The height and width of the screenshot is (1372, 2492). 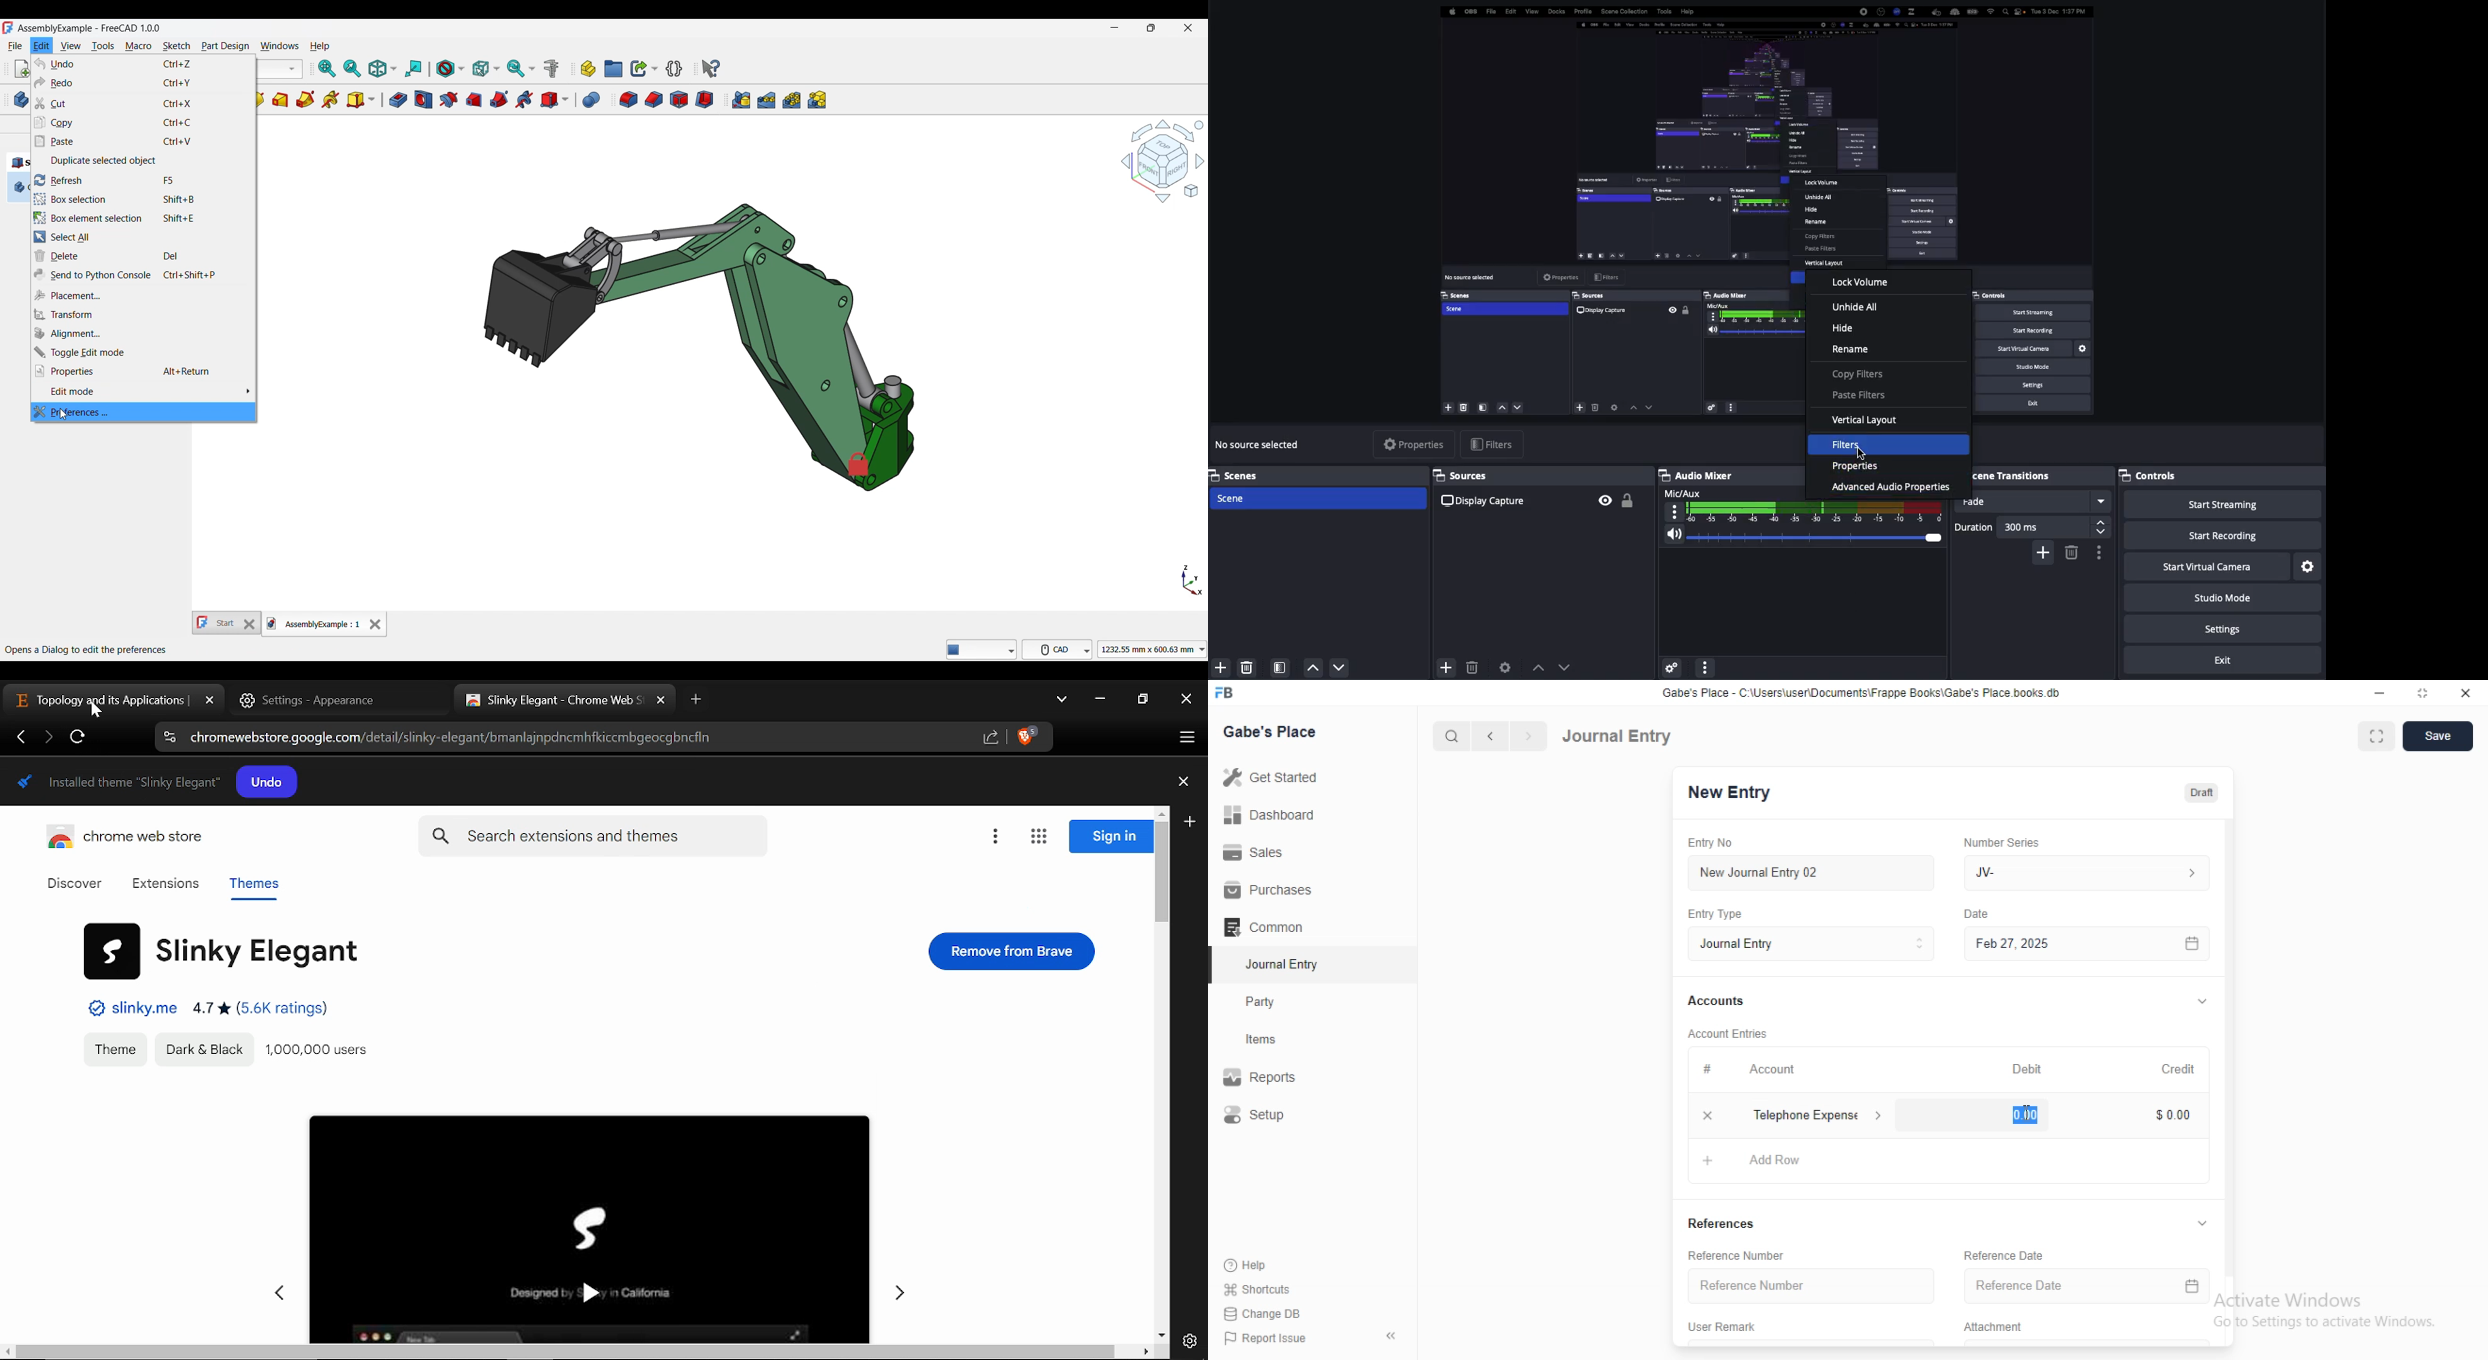 What do you see at coordinates (2179, 1070) in the screenshot?
I see `Credit` at bounding box center [2179, 1070].